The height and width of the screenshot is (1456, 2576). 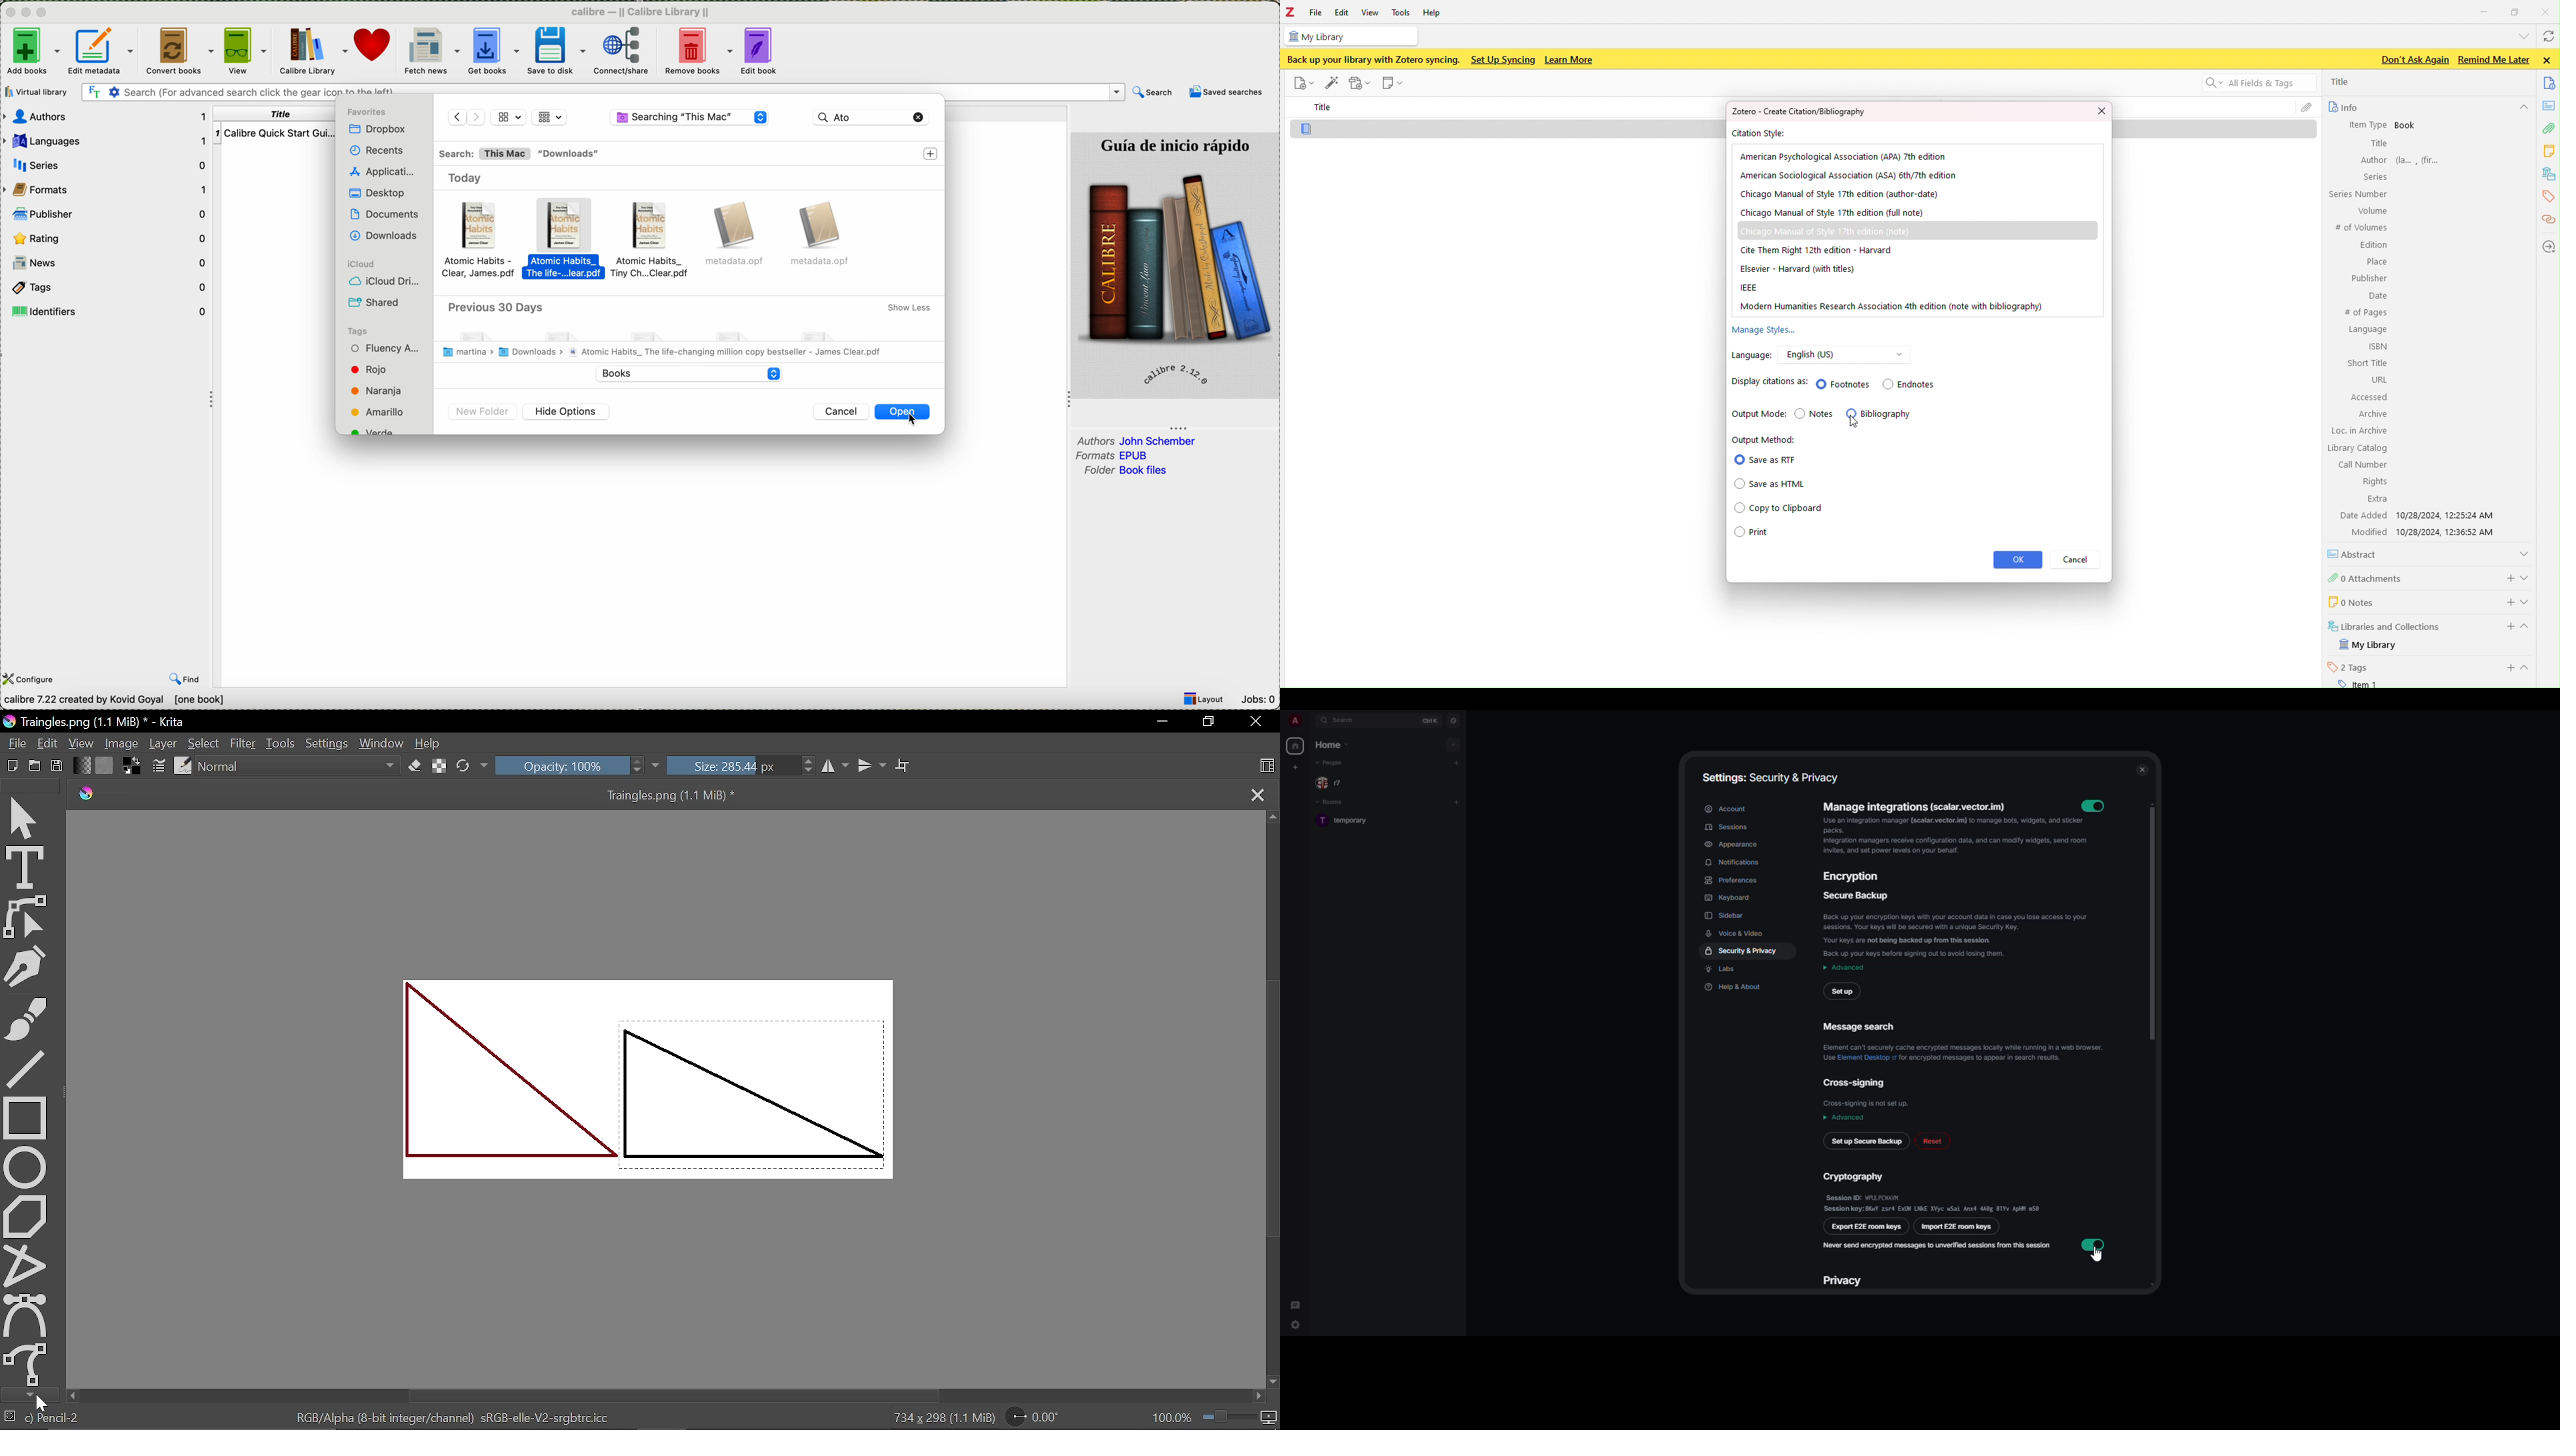 I want to click on desktop, so click(x=374, y=194).